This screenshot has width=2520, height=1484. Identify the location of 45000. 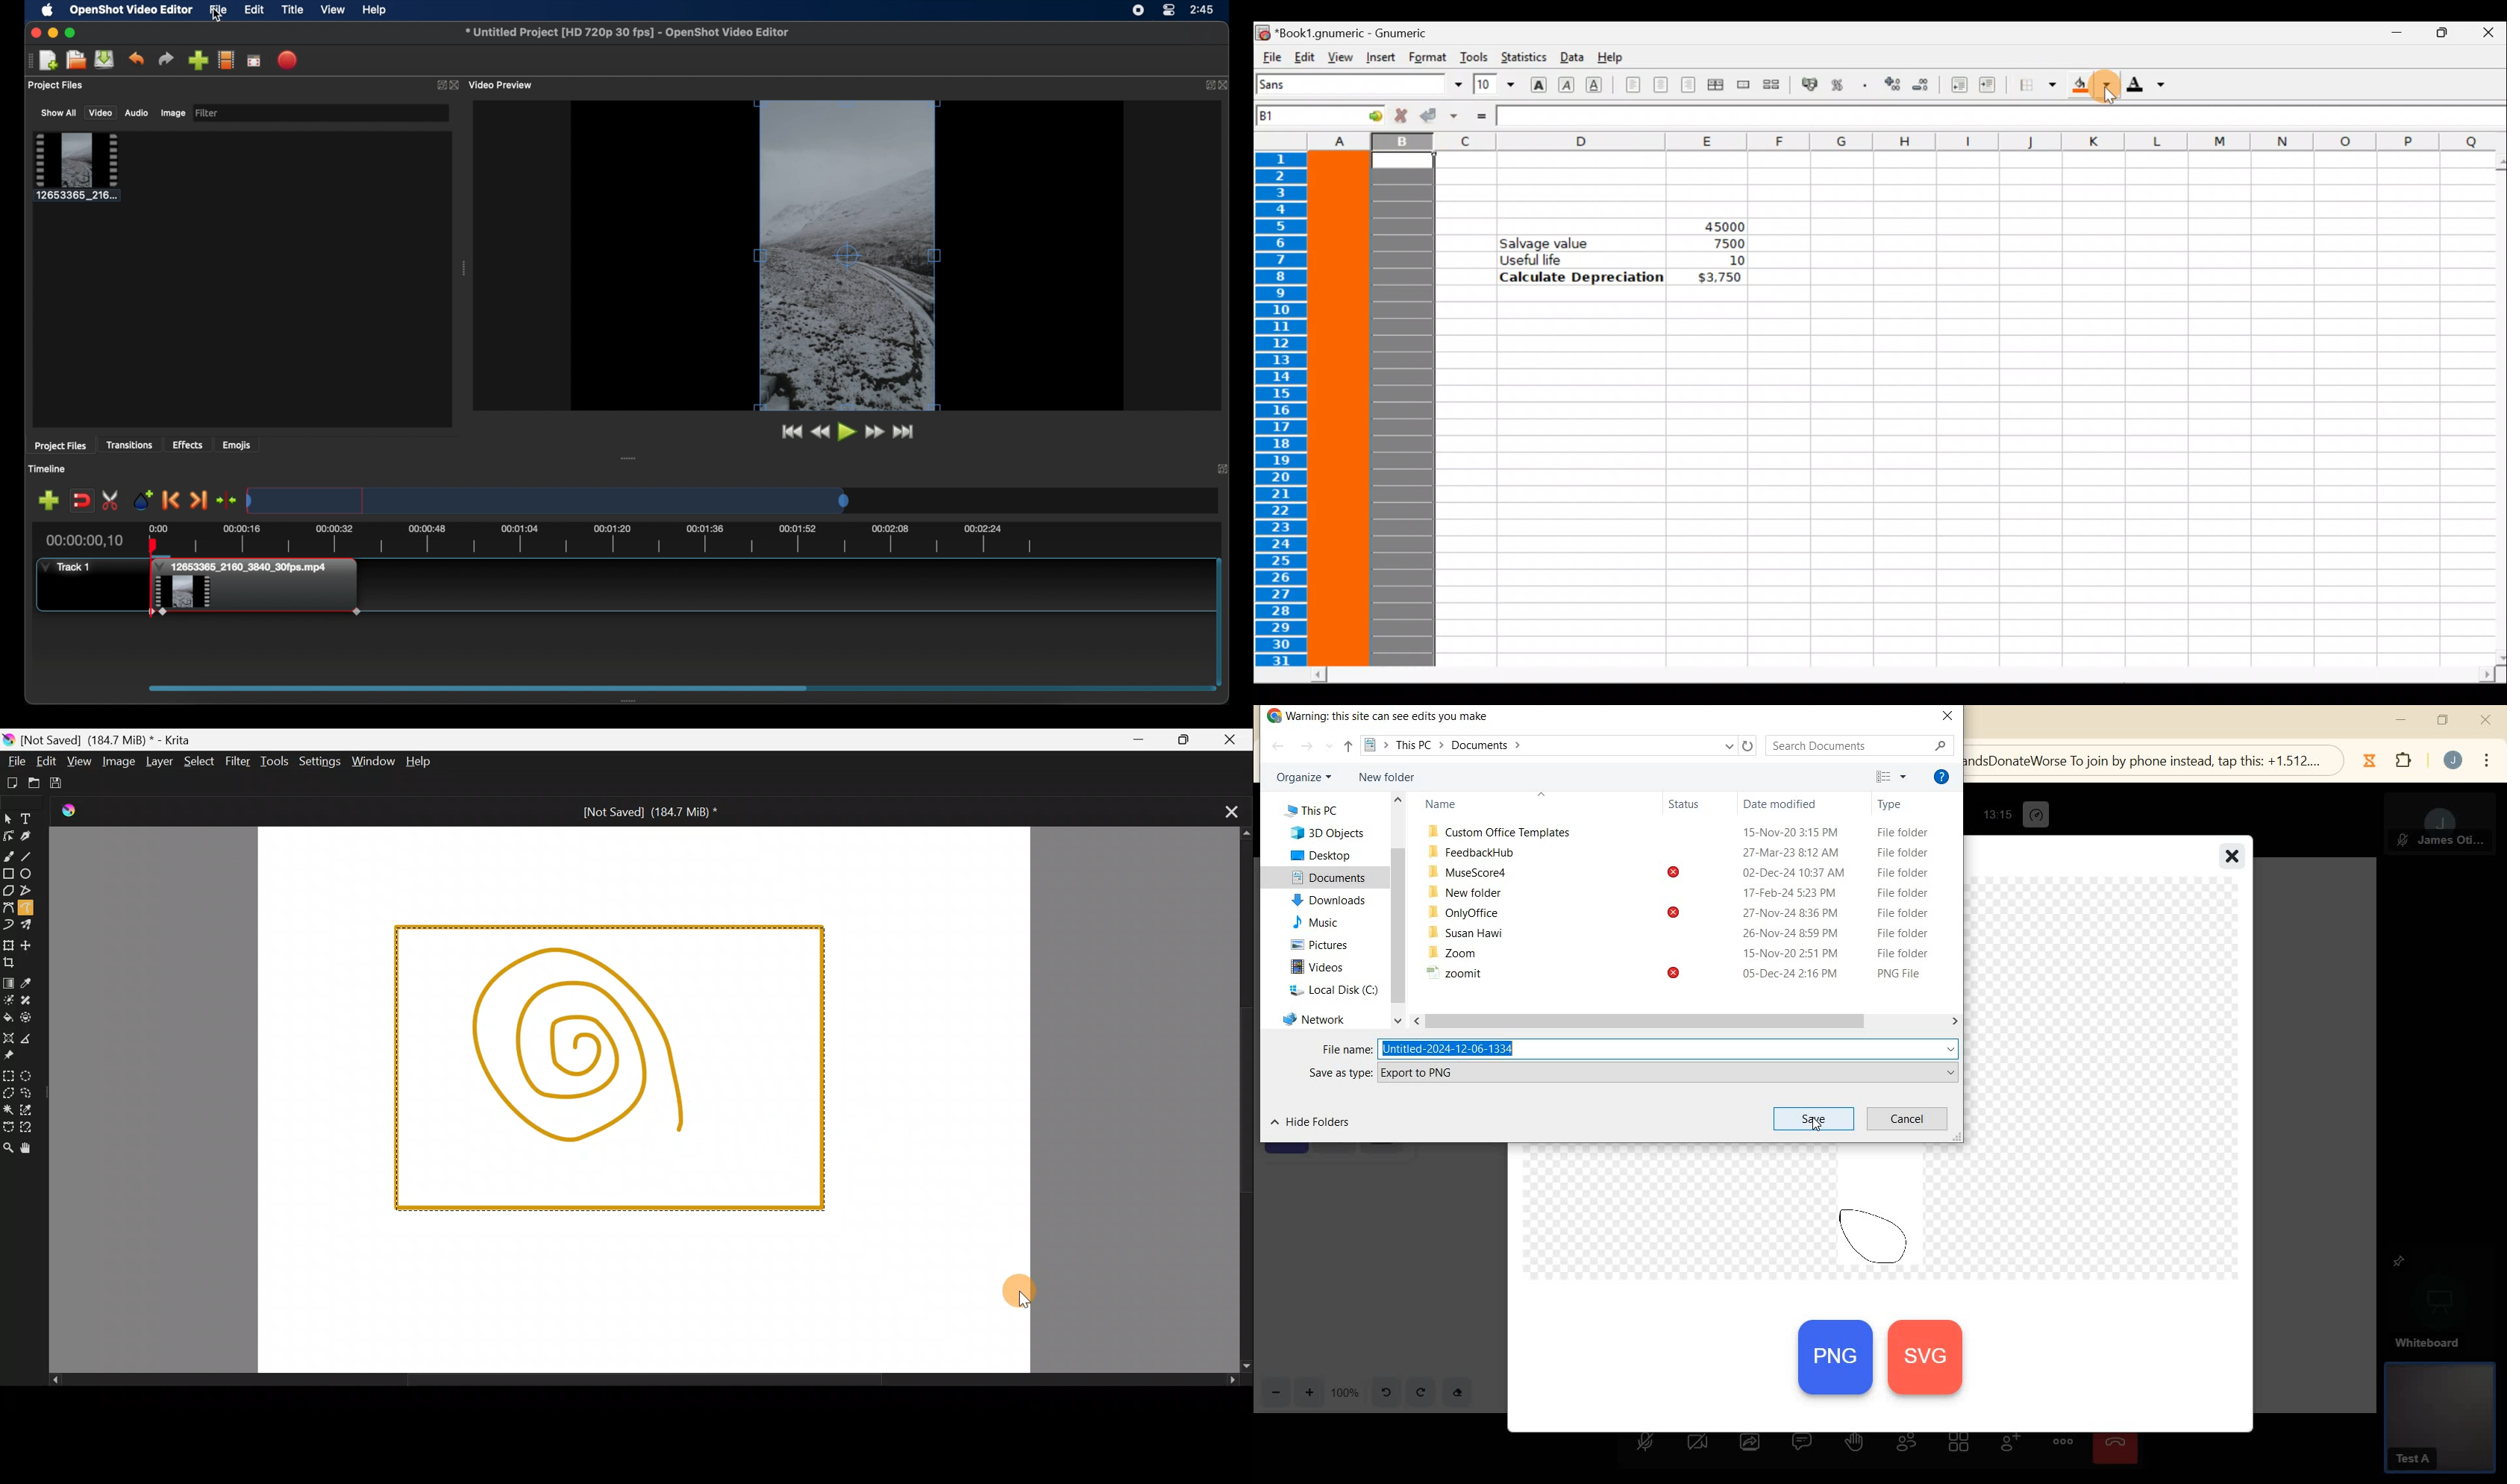
(1712, 224).